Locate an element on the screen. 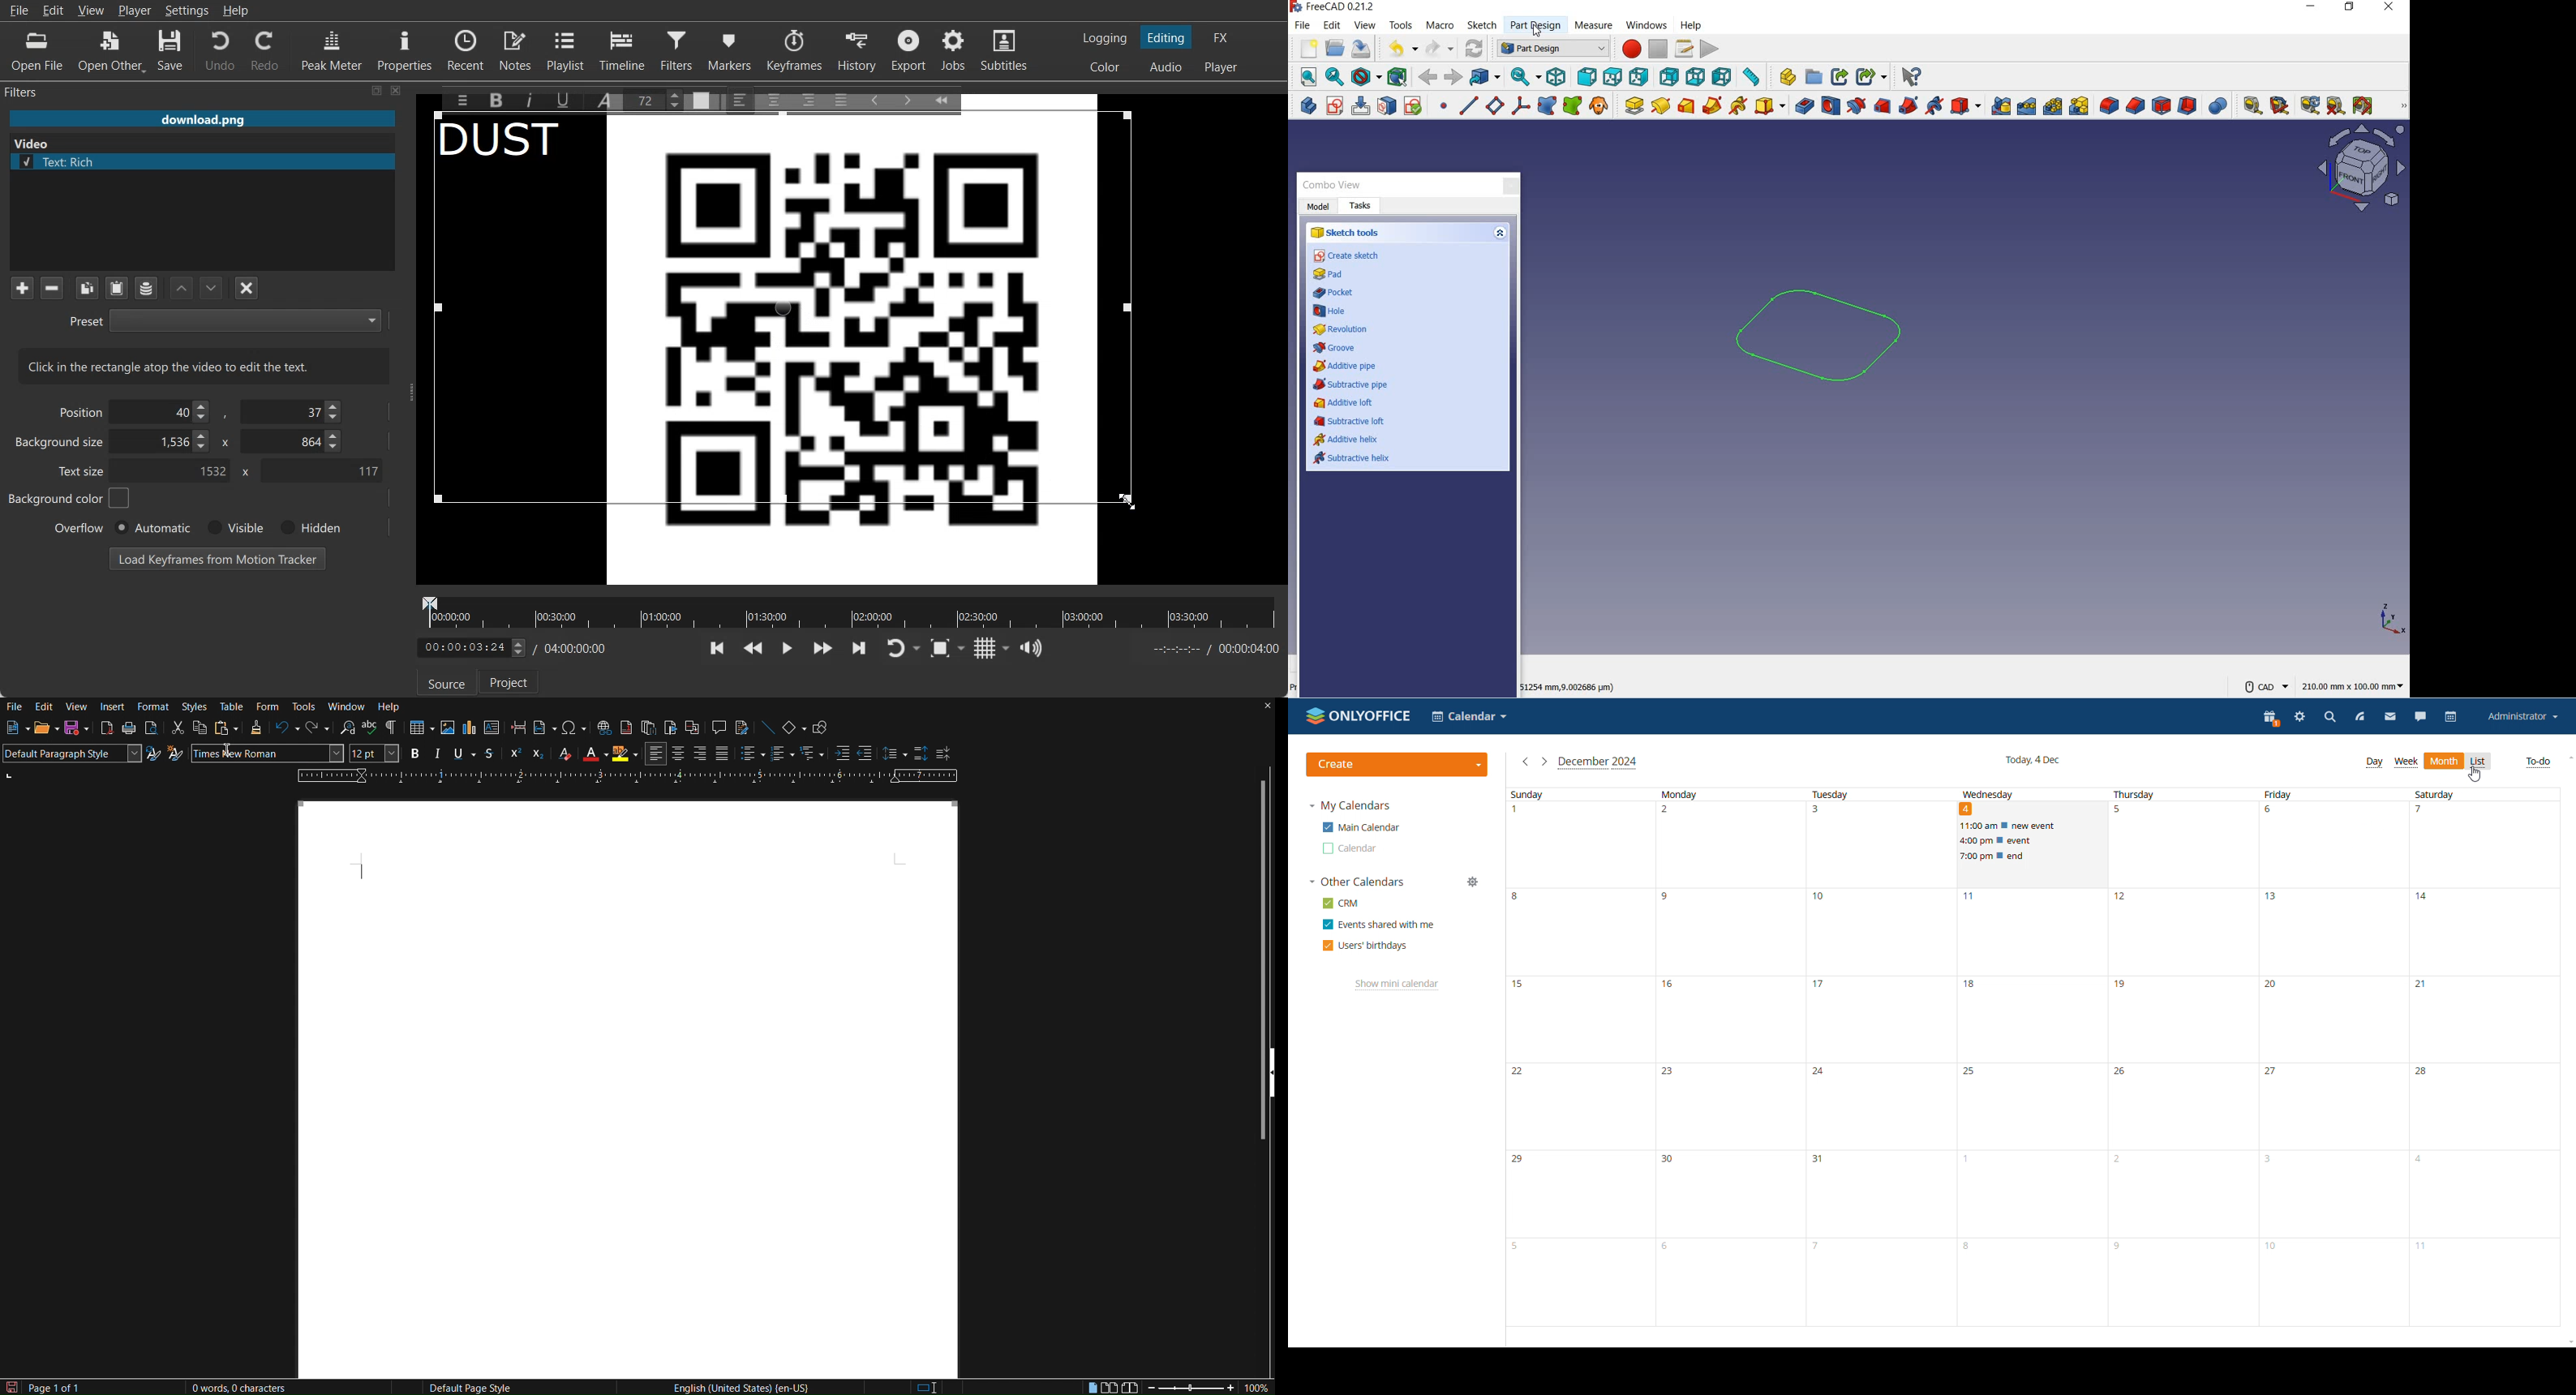 This screenshot has width=2576, height=1400. Filters is located at coordinates (679, 49).